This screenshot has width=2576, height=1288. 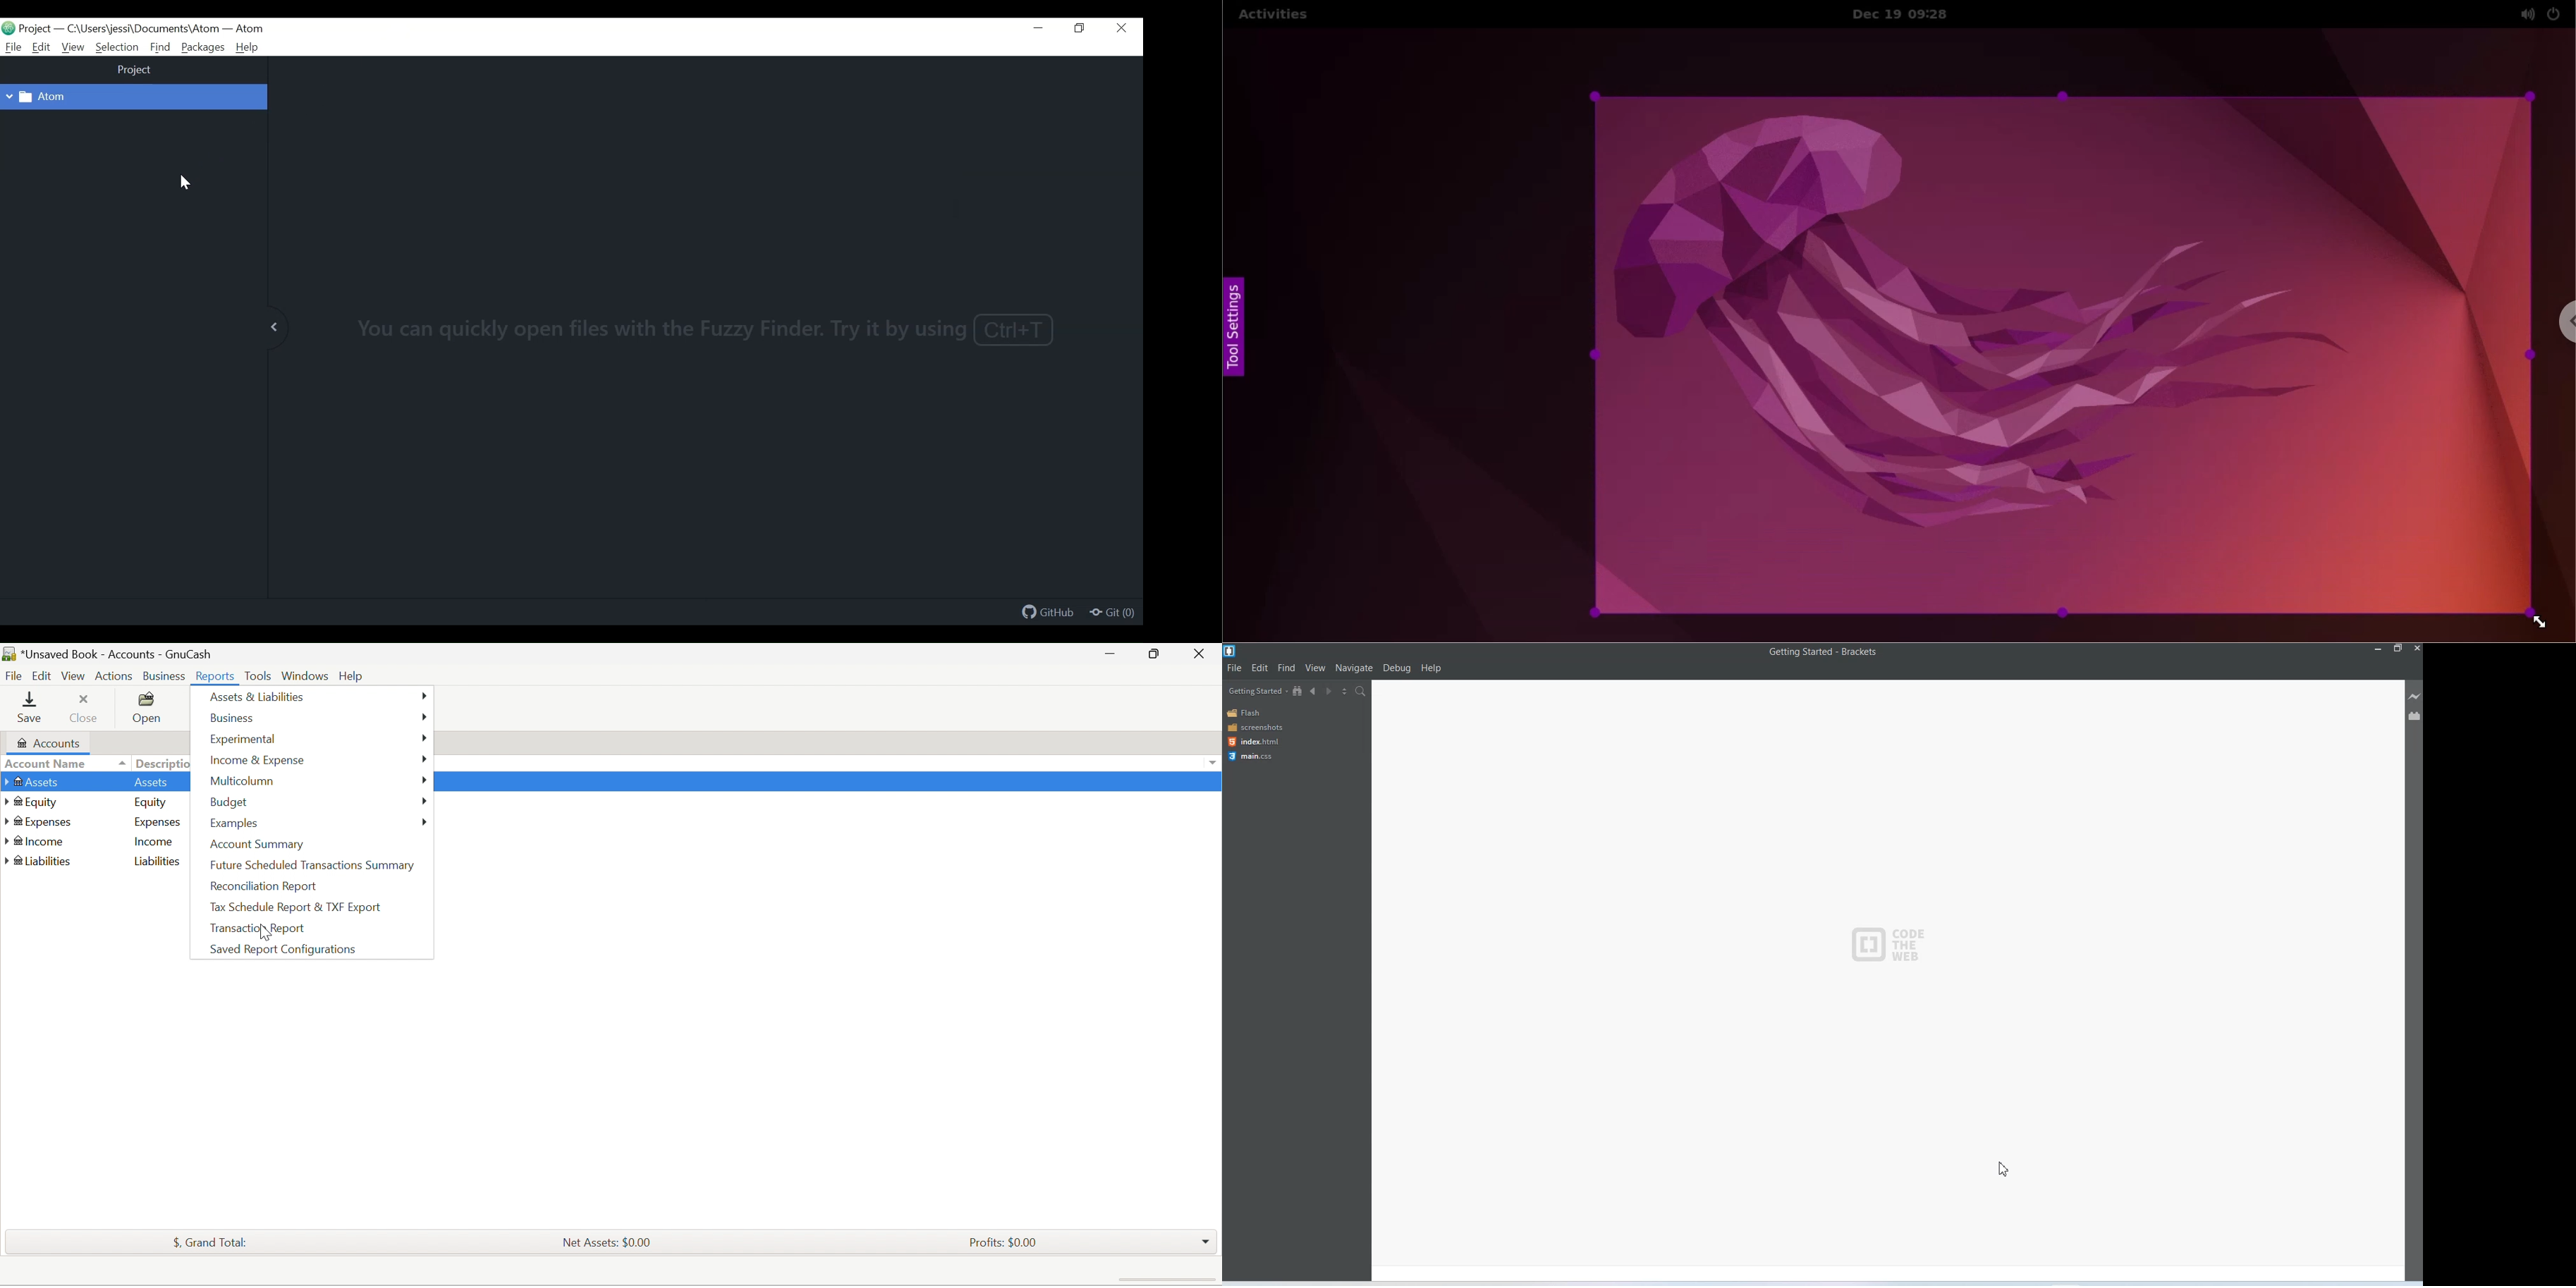 I want to click on Assets & Liabilities, so click(x=257, y=698).